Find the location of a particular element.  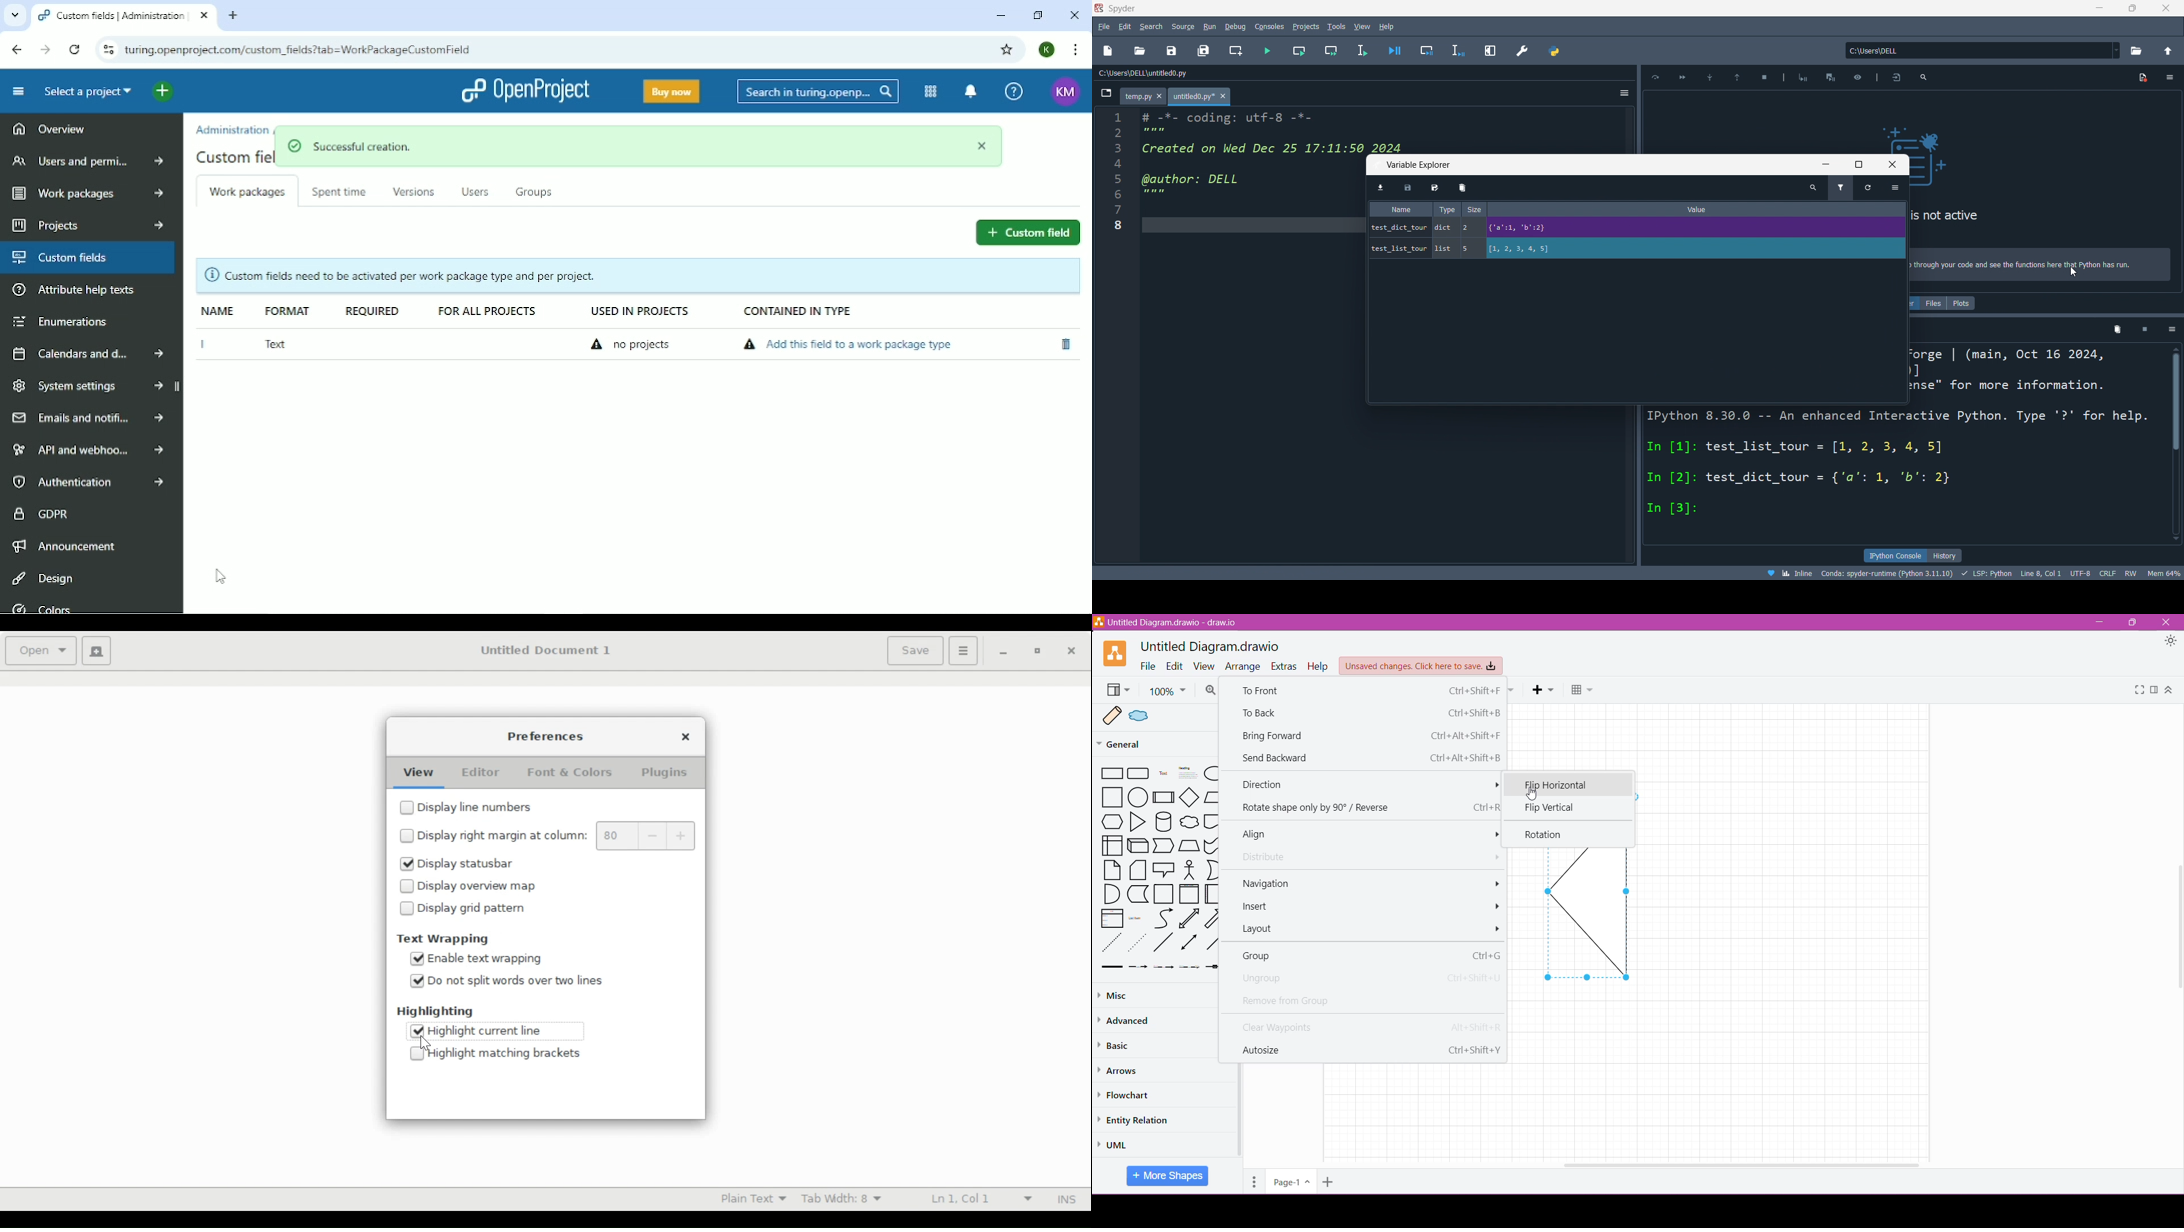

tools is located at coordinates (1336, 27).